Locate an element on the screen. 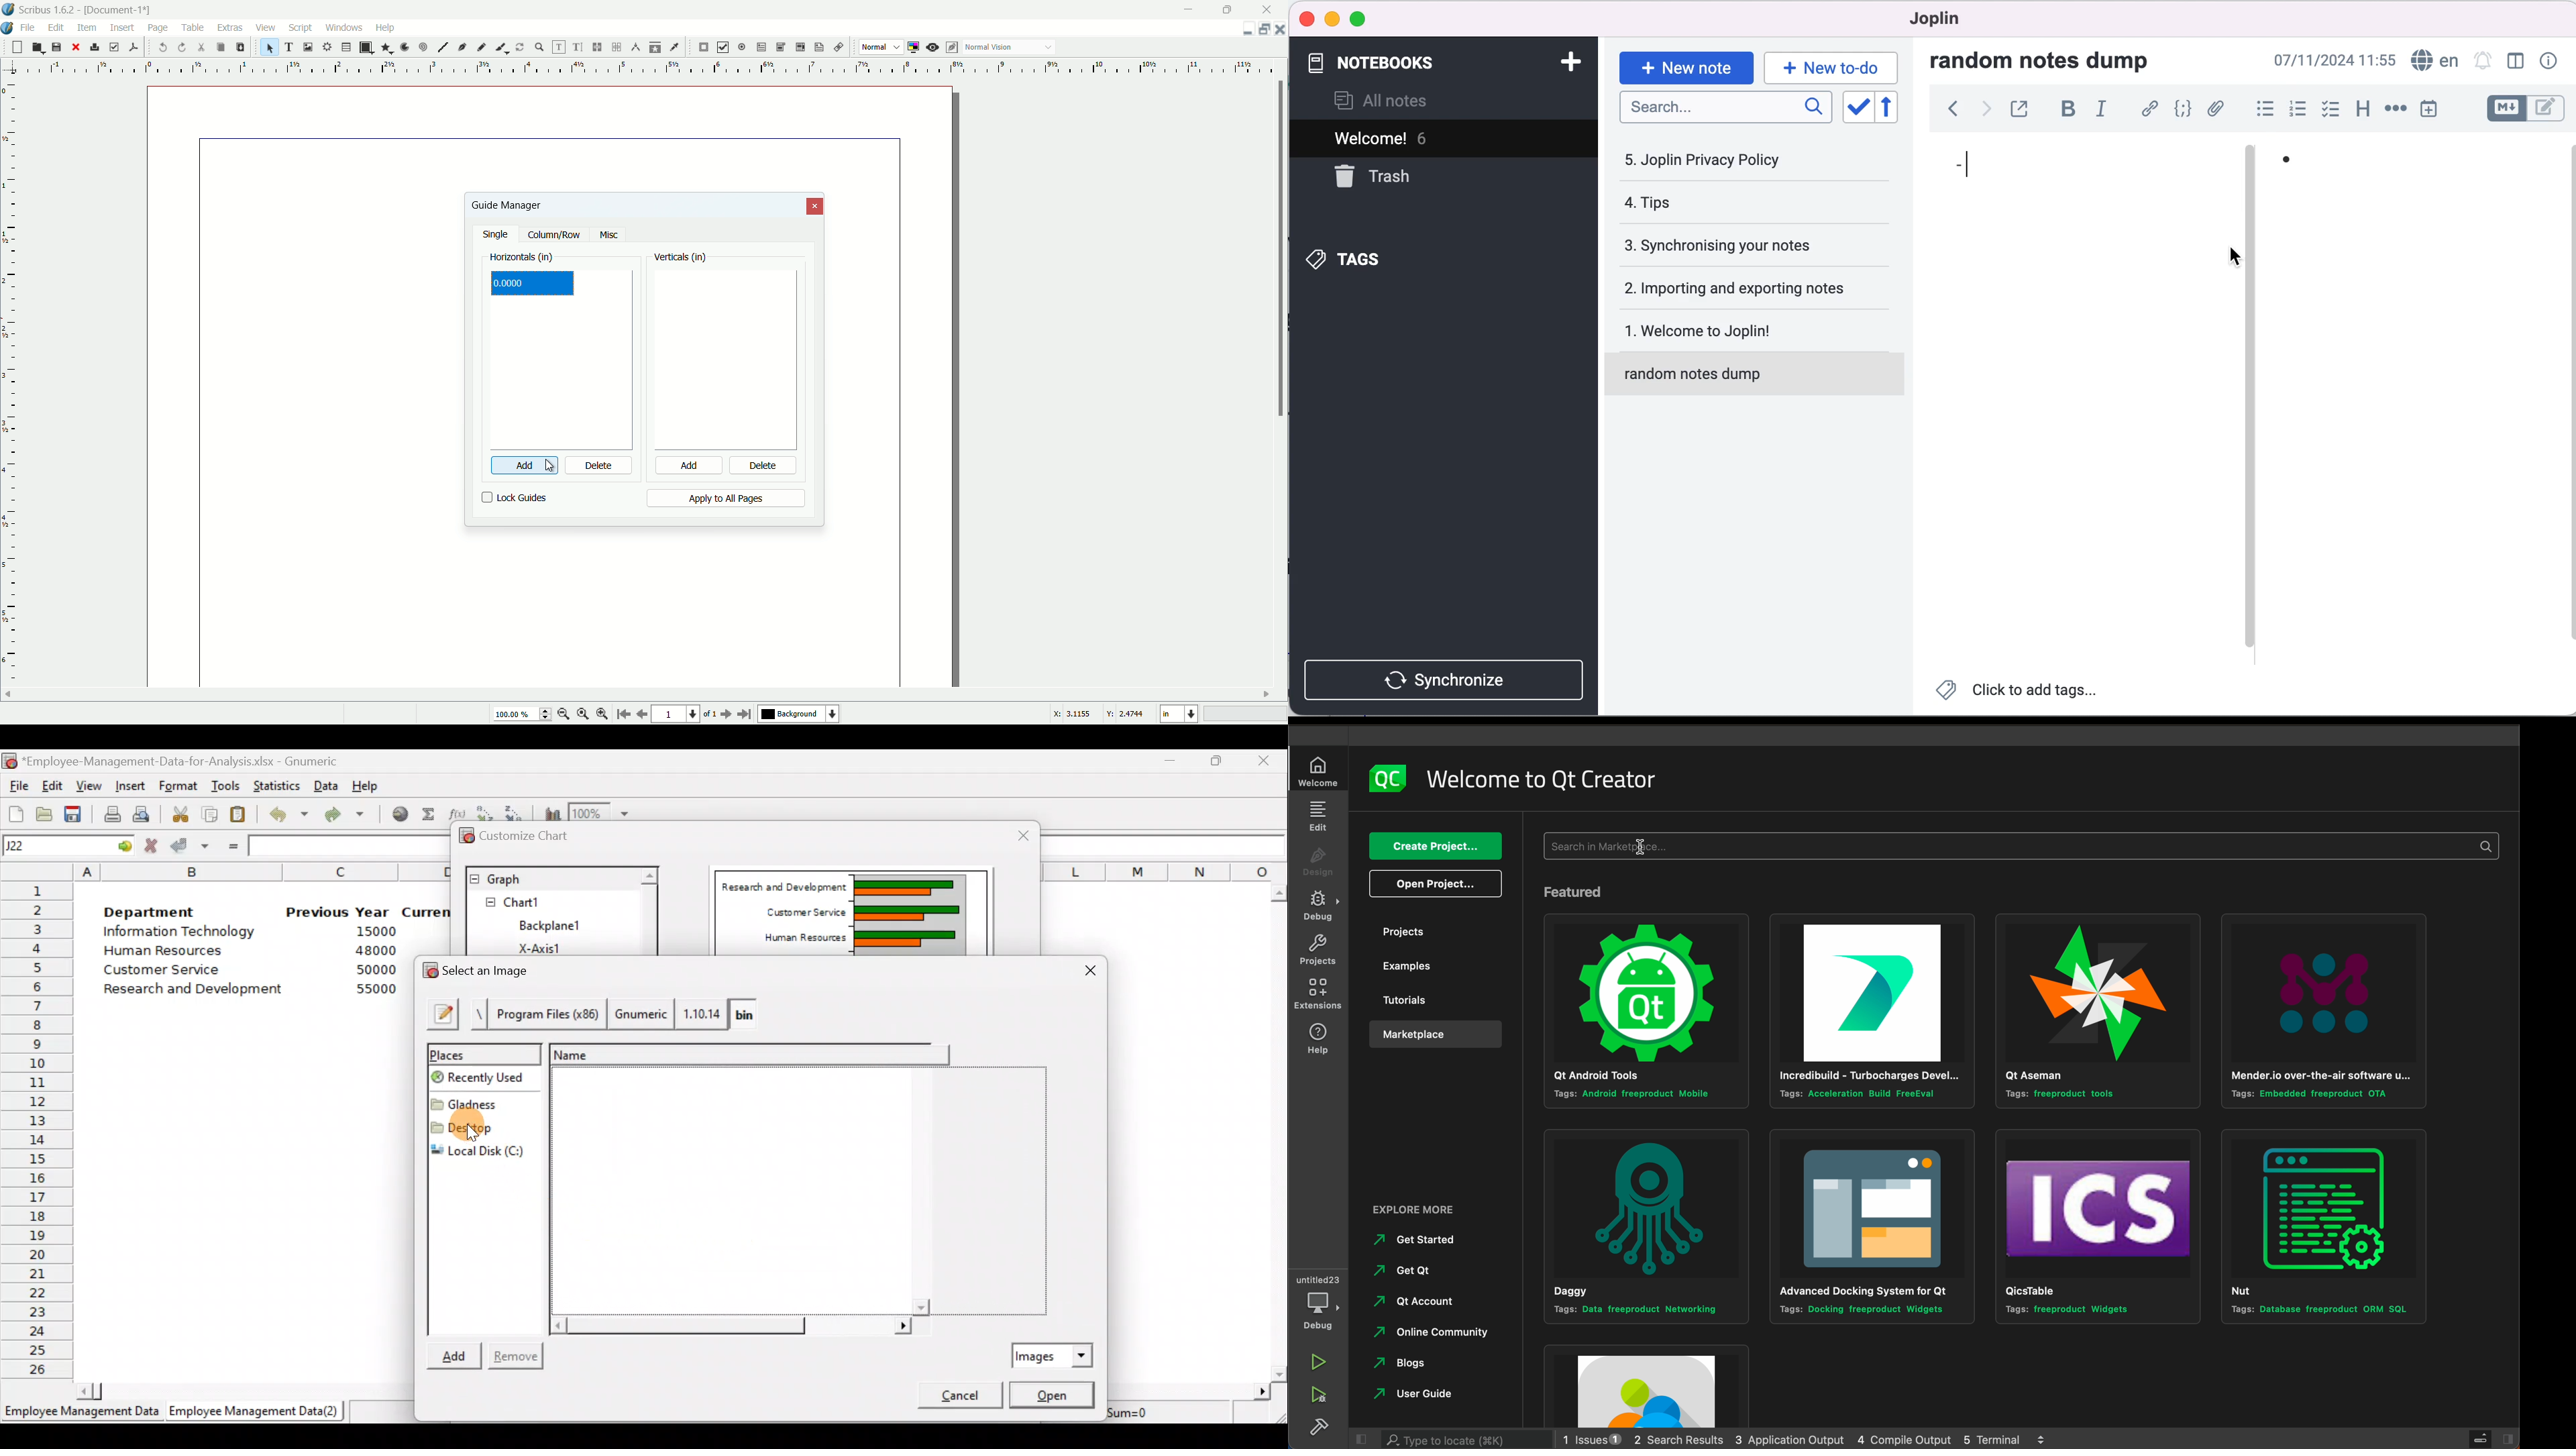 The height and width of the screenshot is (1456, 2576). arc is located at coordinates (405, 47).